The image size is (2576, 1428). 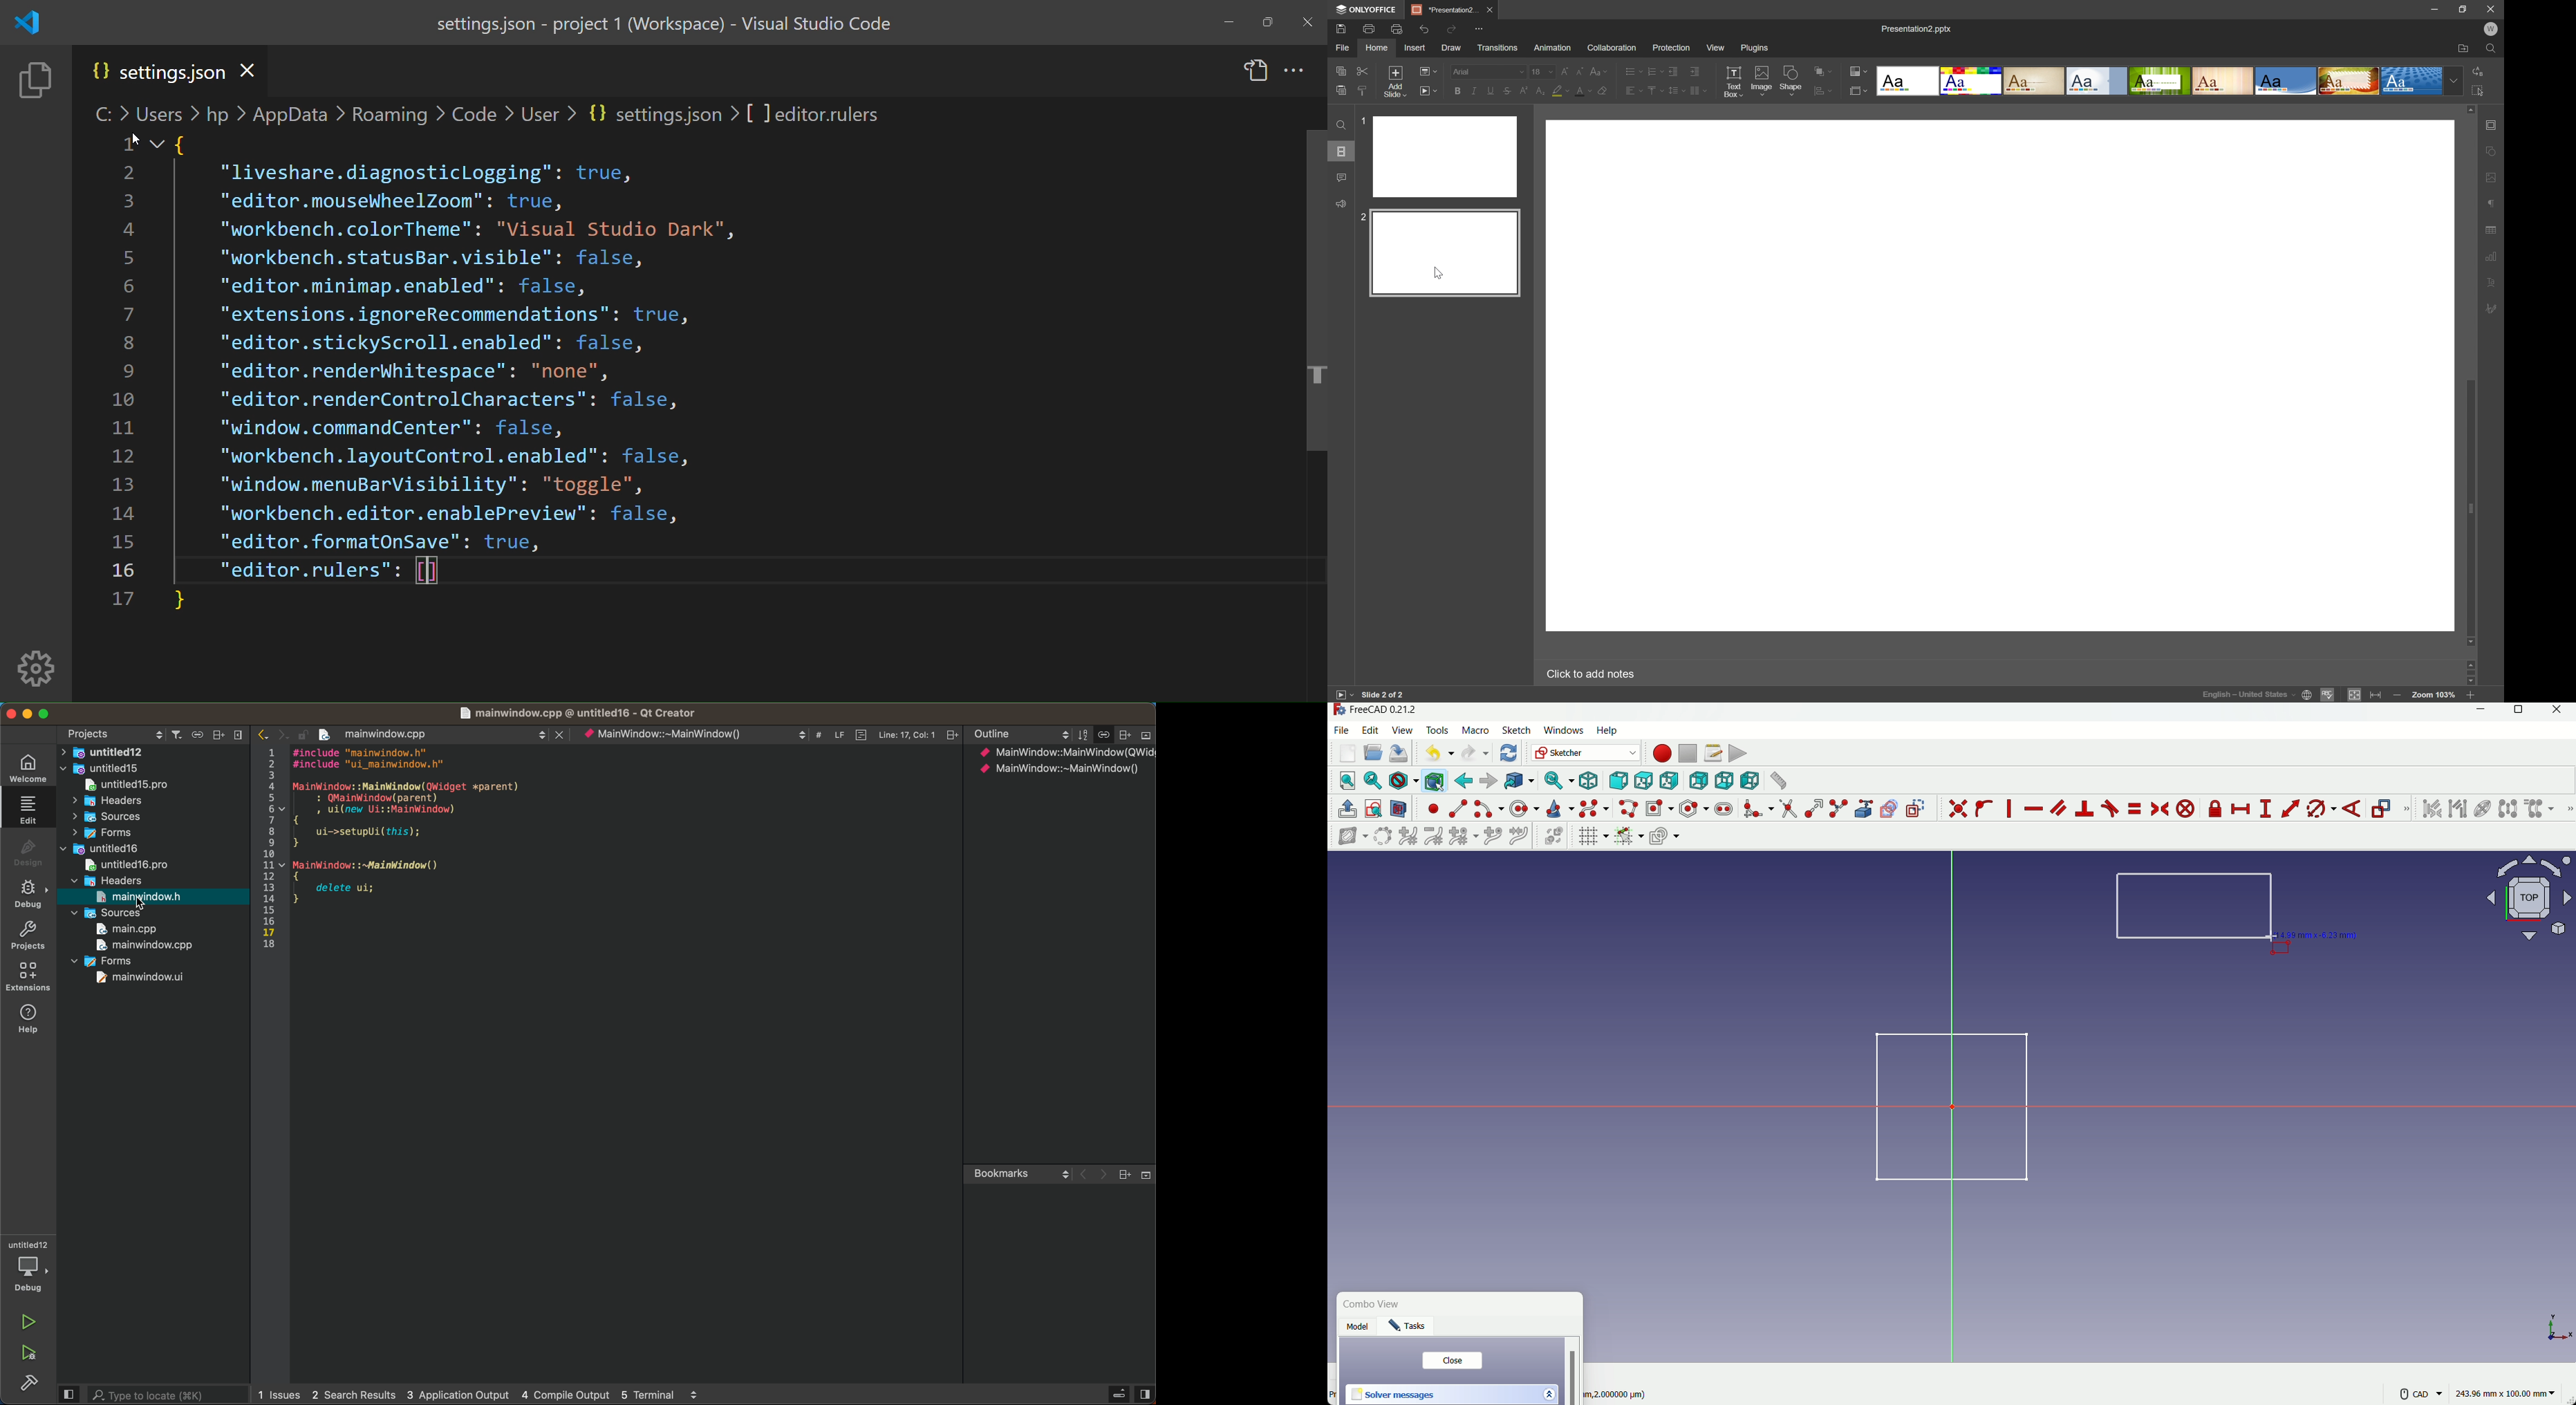 I want to click on Type of slides, so click(x=2160, y=80).